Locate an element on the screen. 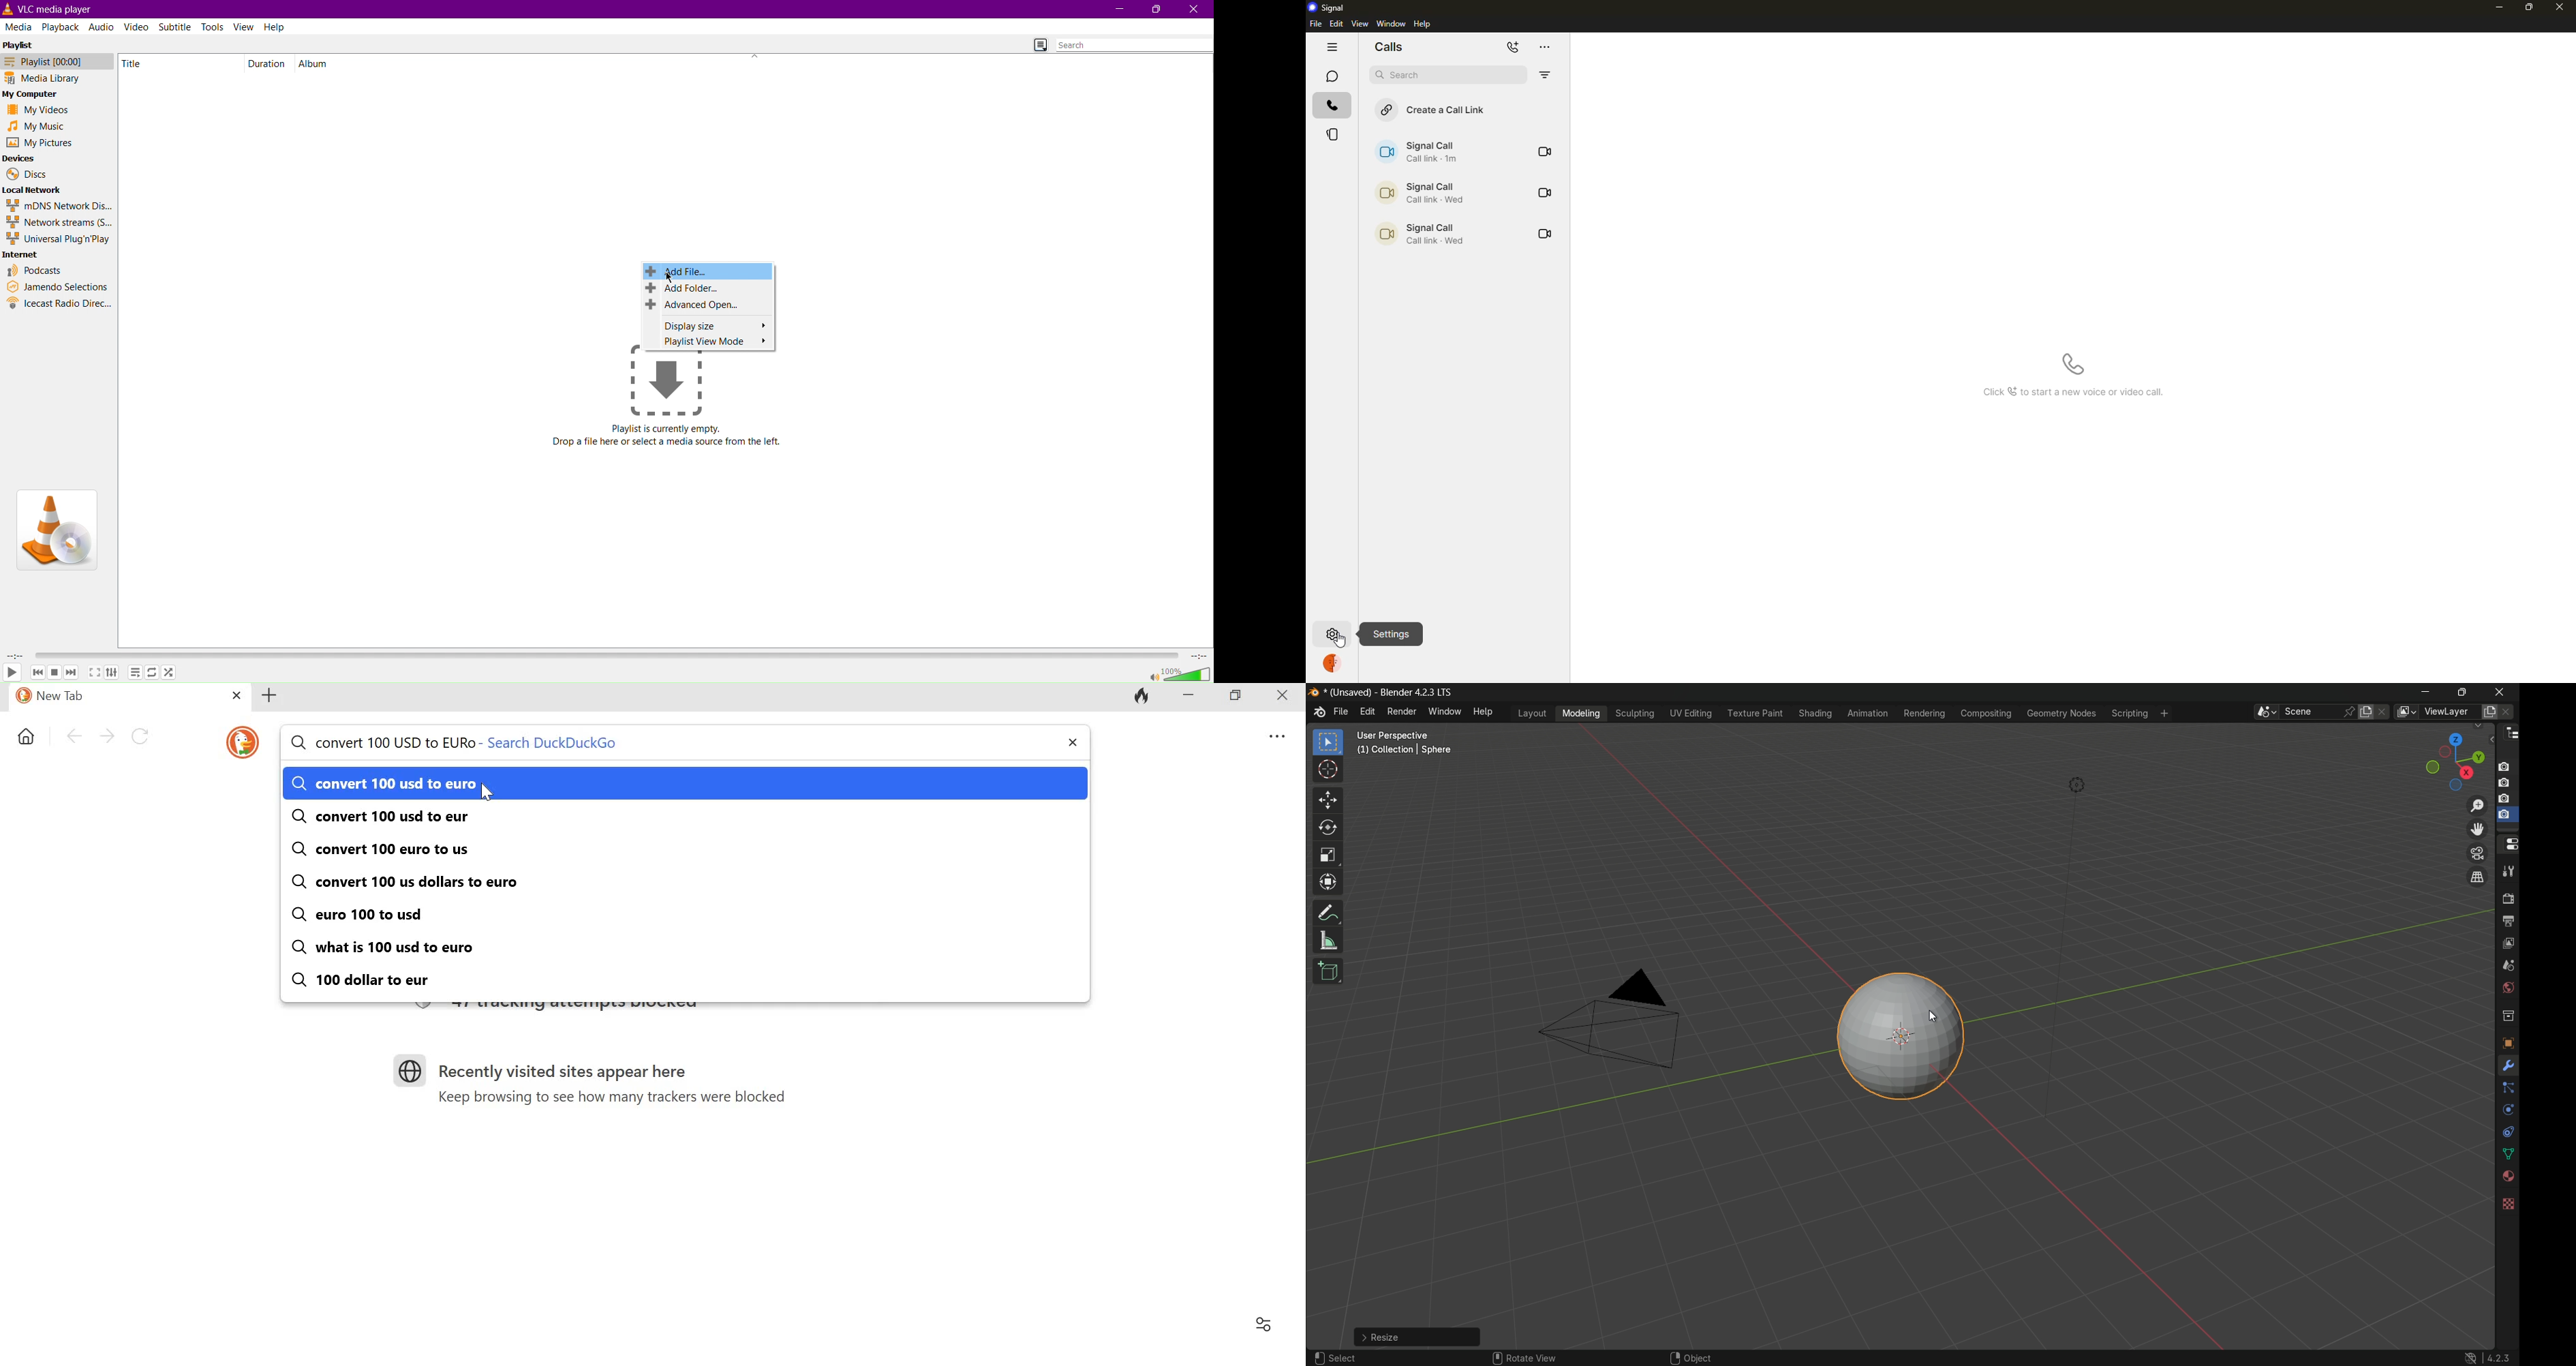  Video is located at coordinates (137, 27).